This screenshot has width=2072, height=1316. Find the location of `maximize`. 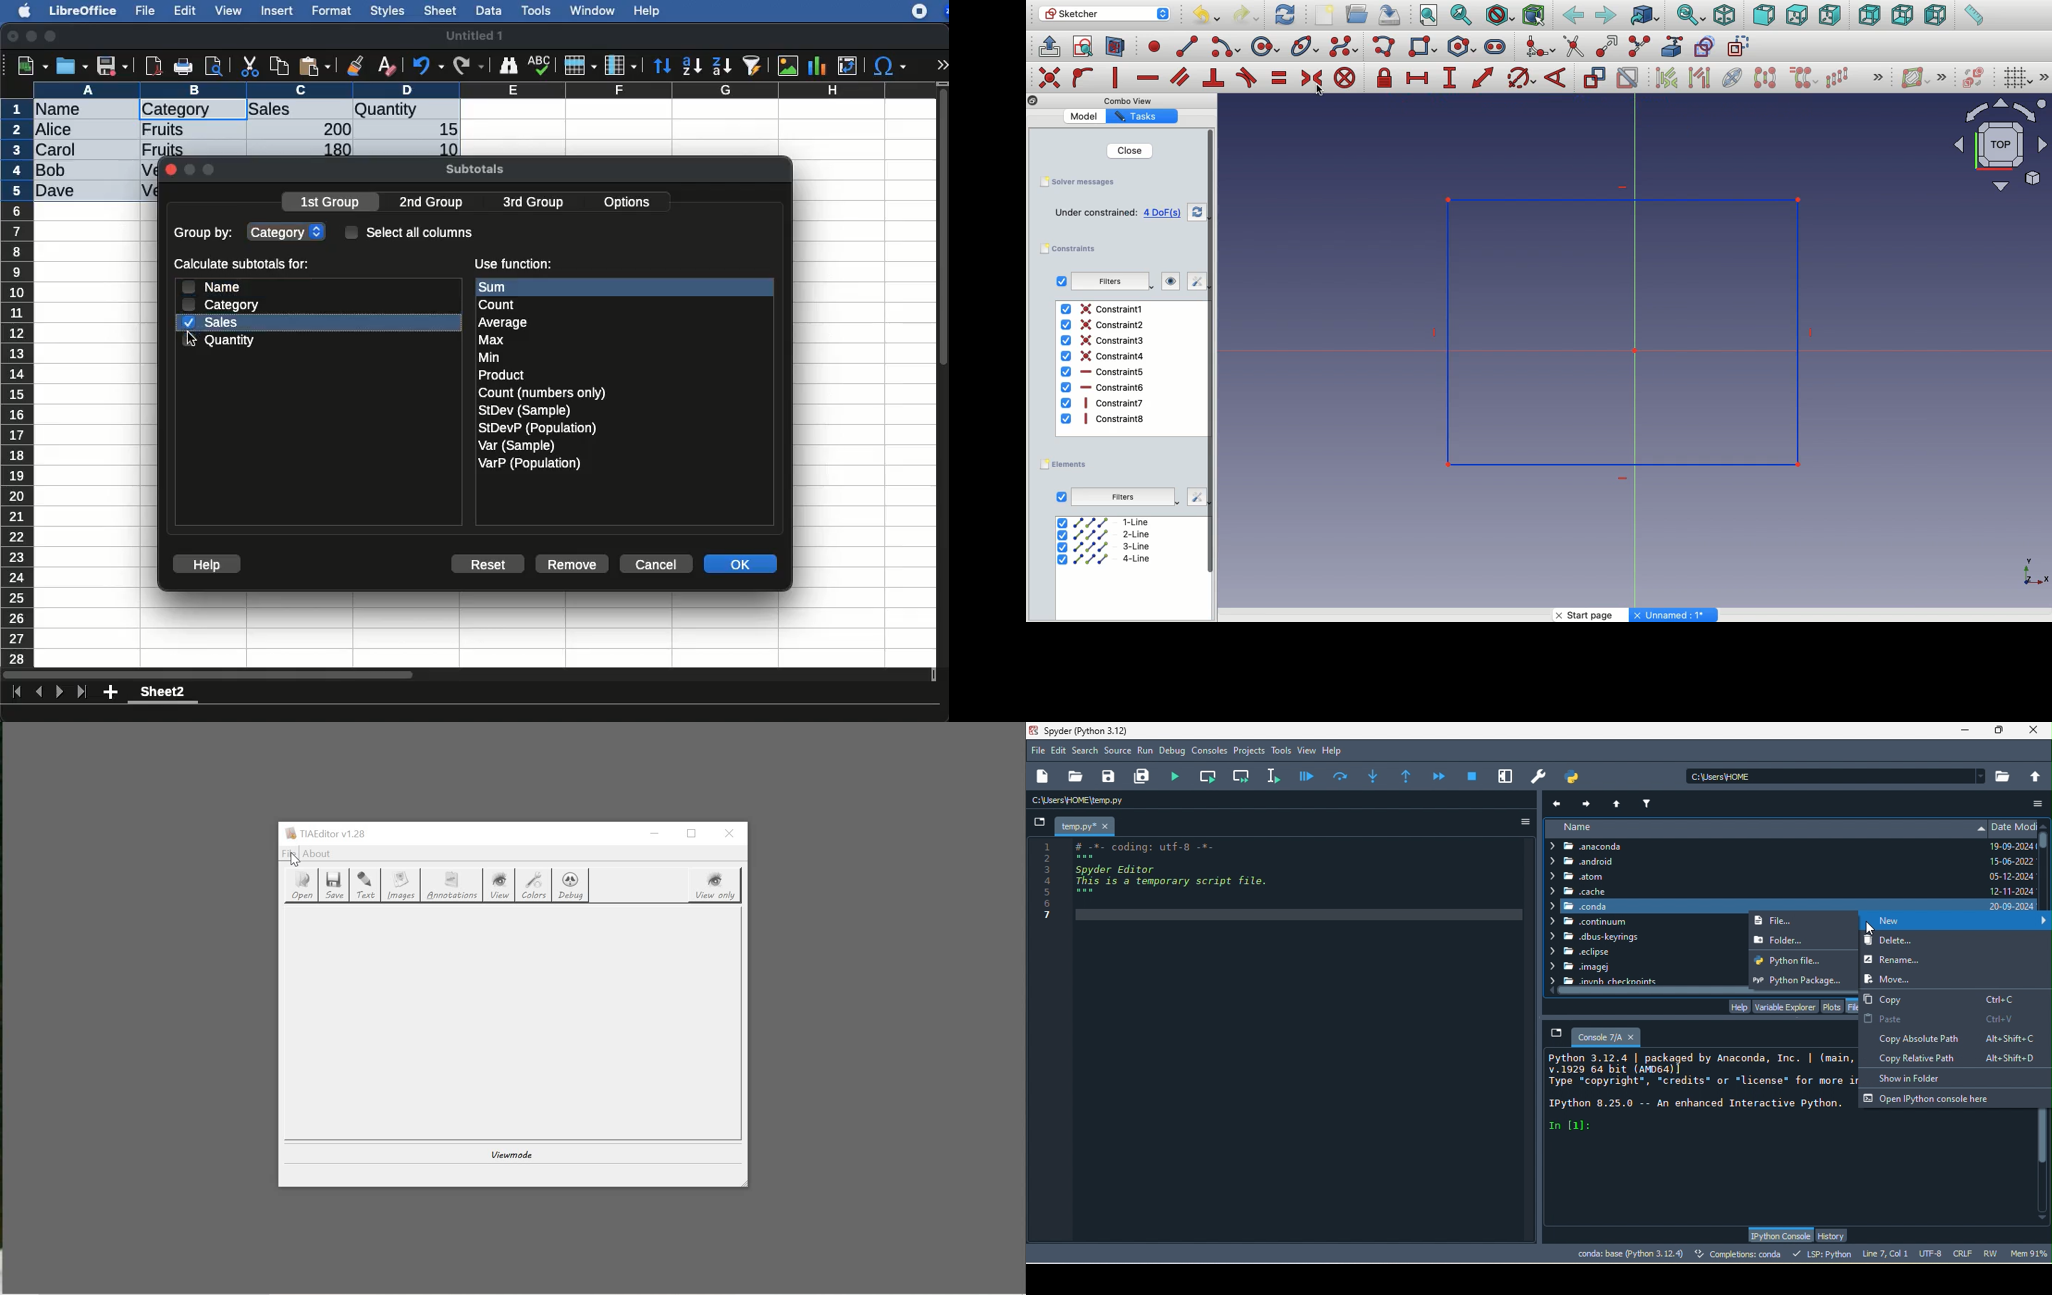

maximize is located at coordinates (53, 37).